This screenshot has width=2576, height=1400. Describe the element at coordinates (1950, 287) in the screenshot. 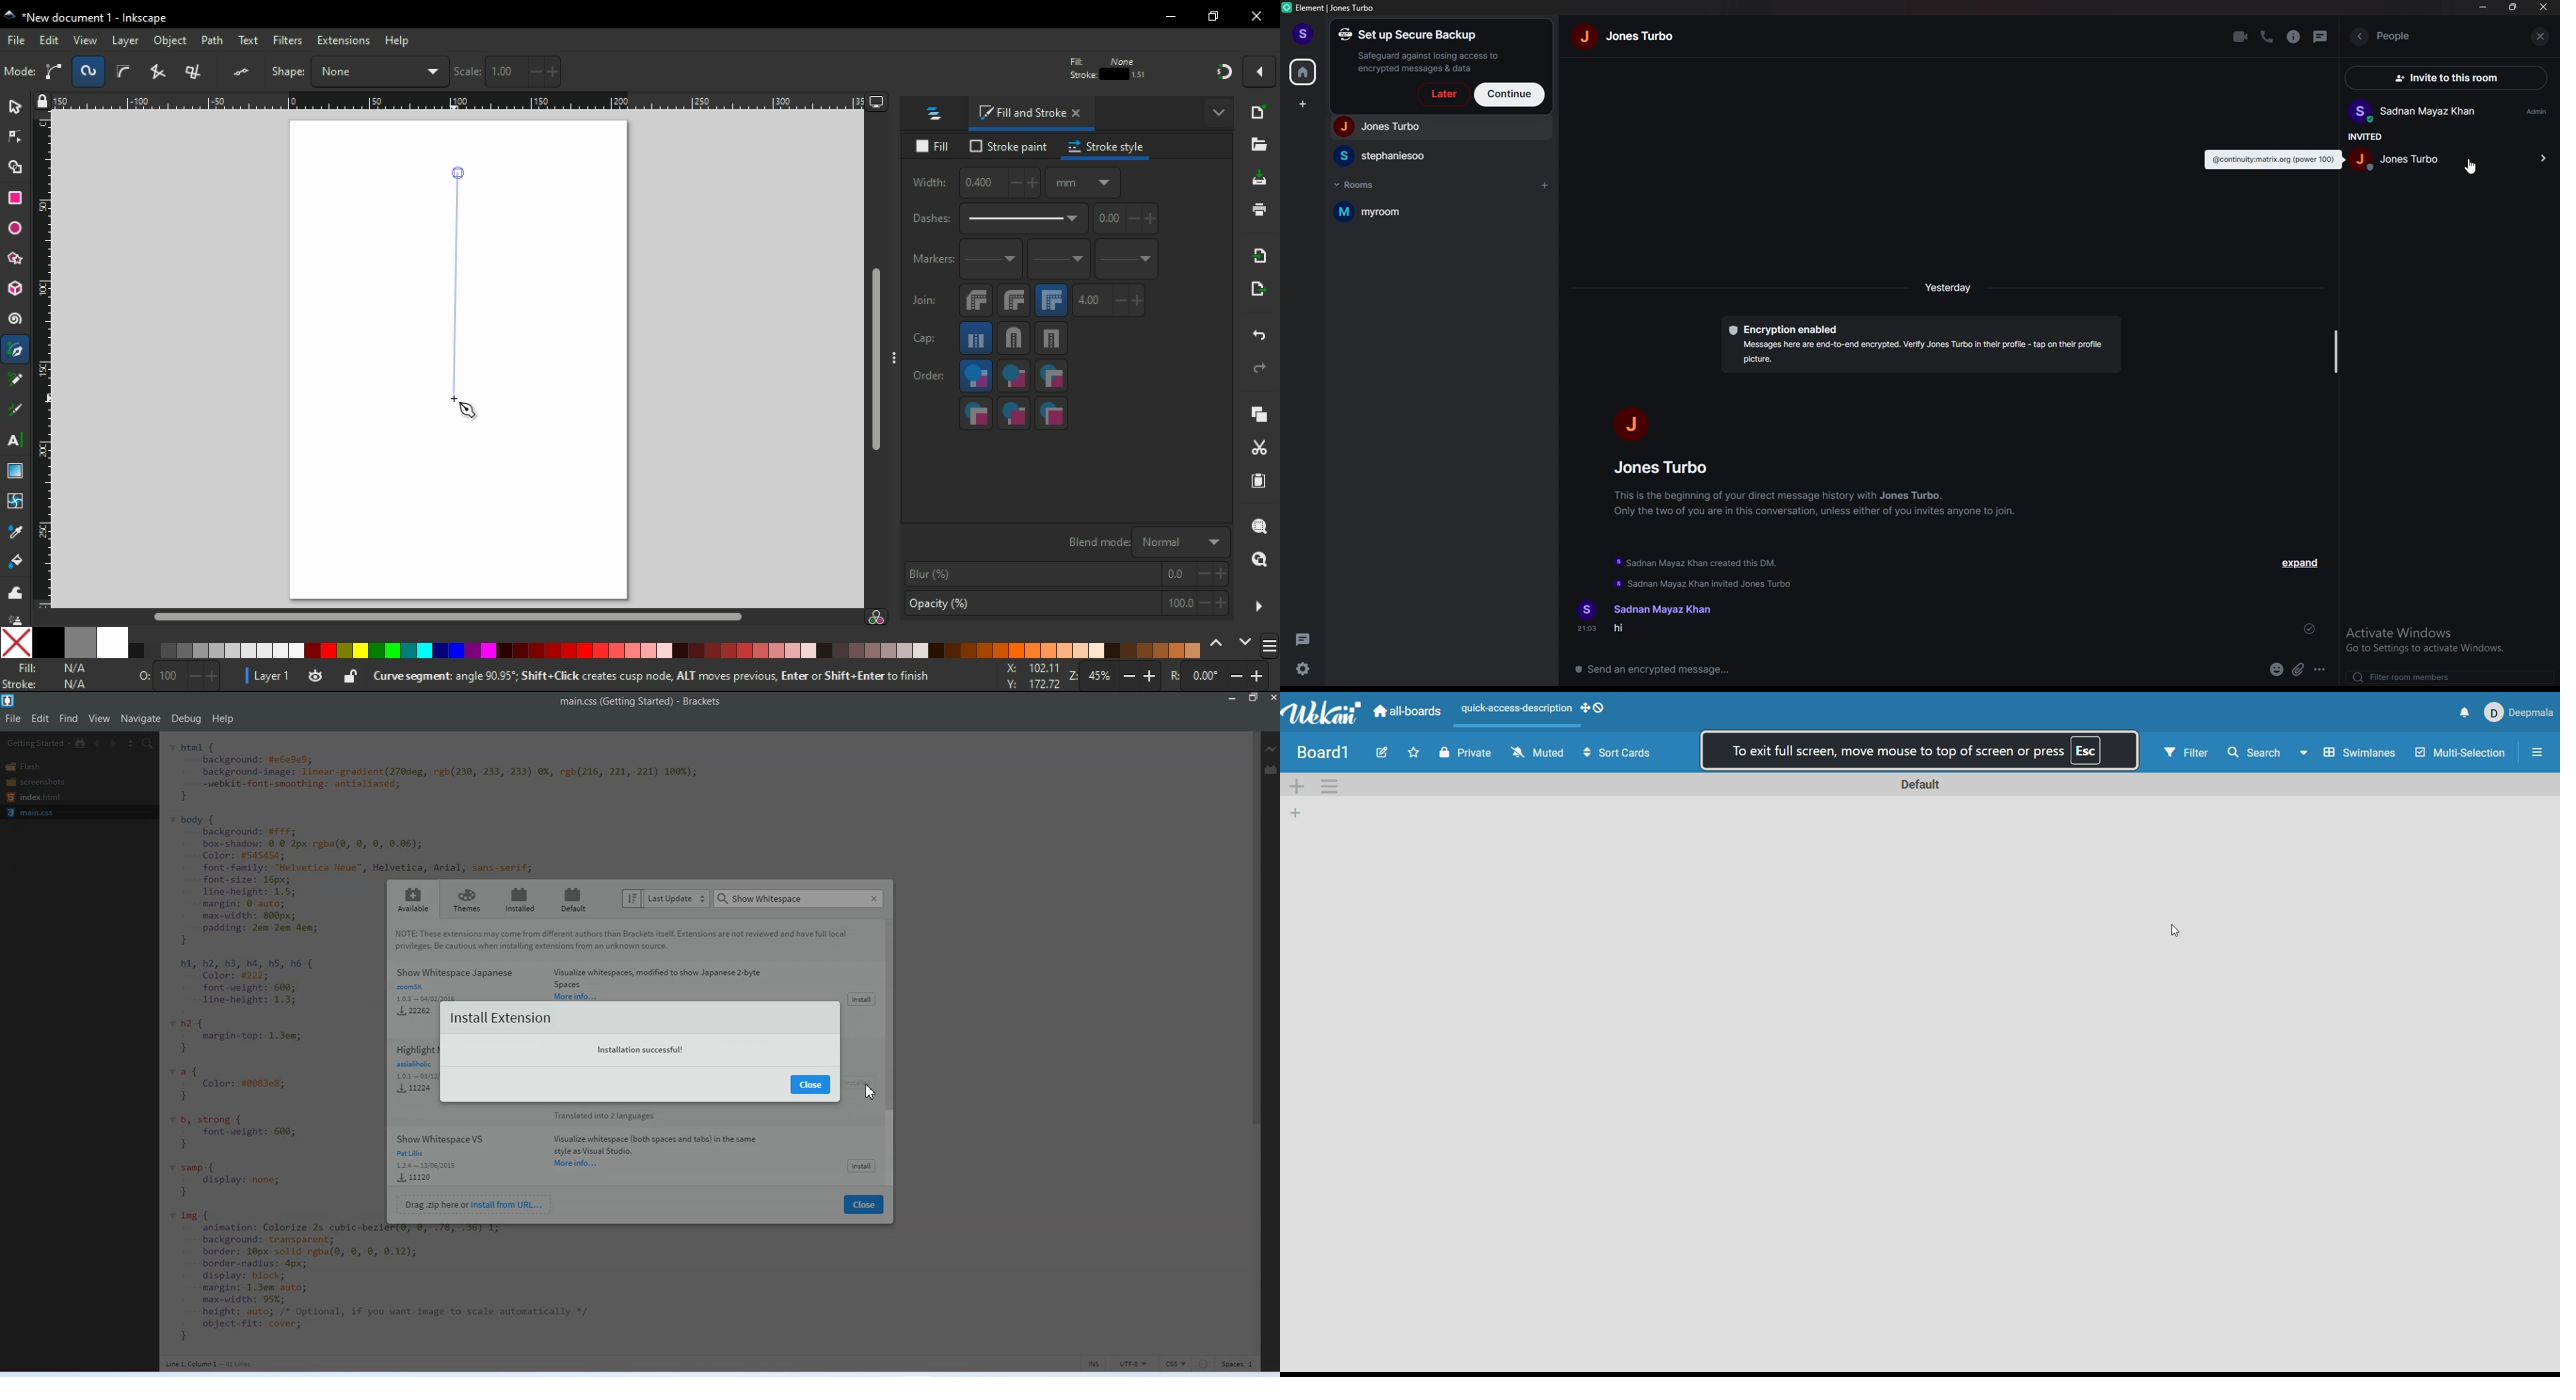

I see `time` at that location.